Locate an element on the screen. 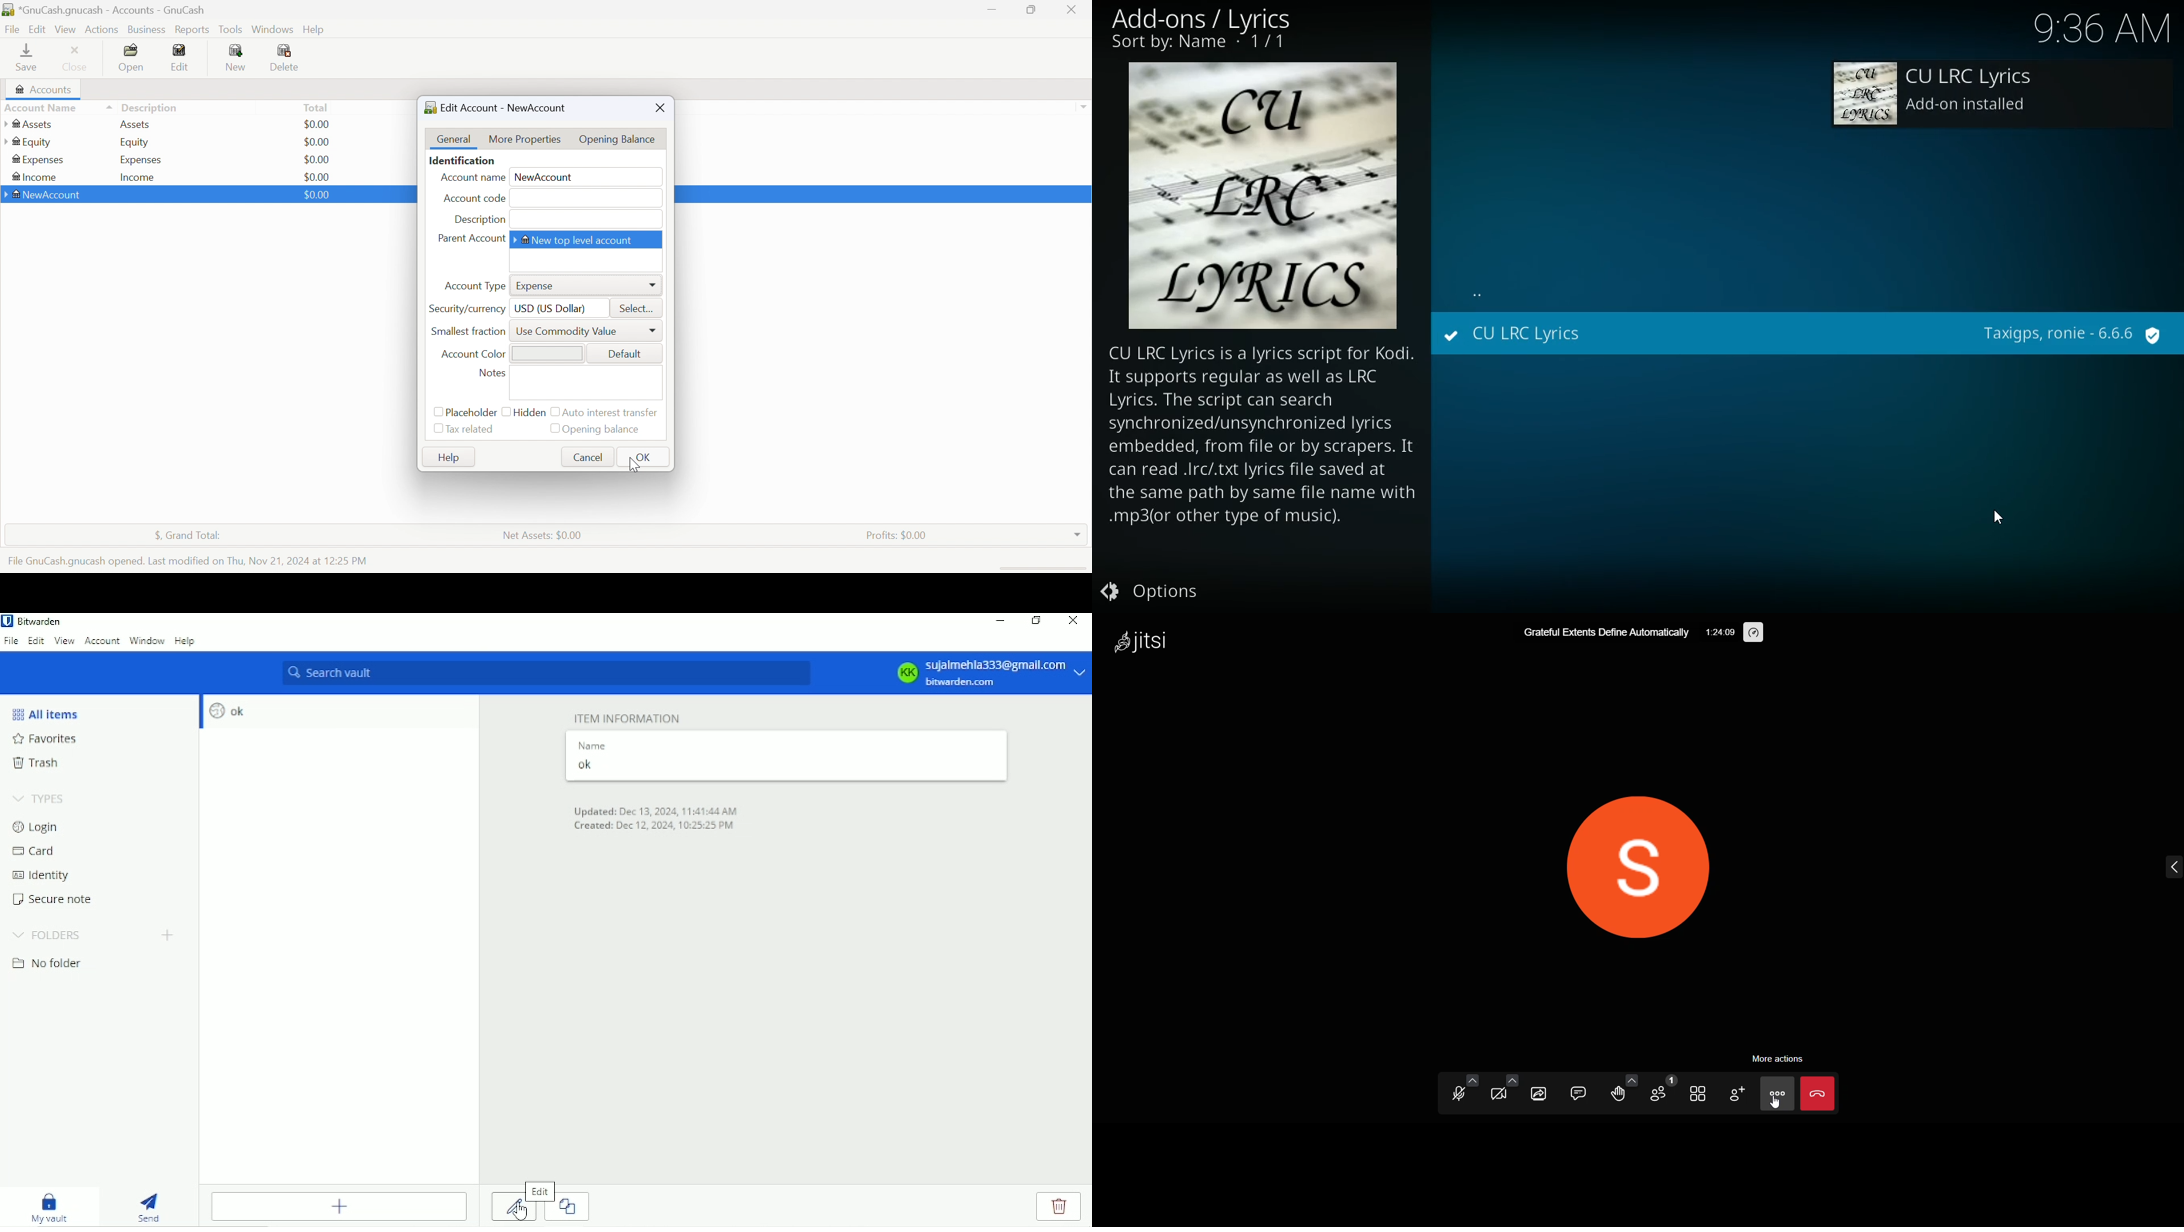  Accounts is located at coordinates (42, 89).